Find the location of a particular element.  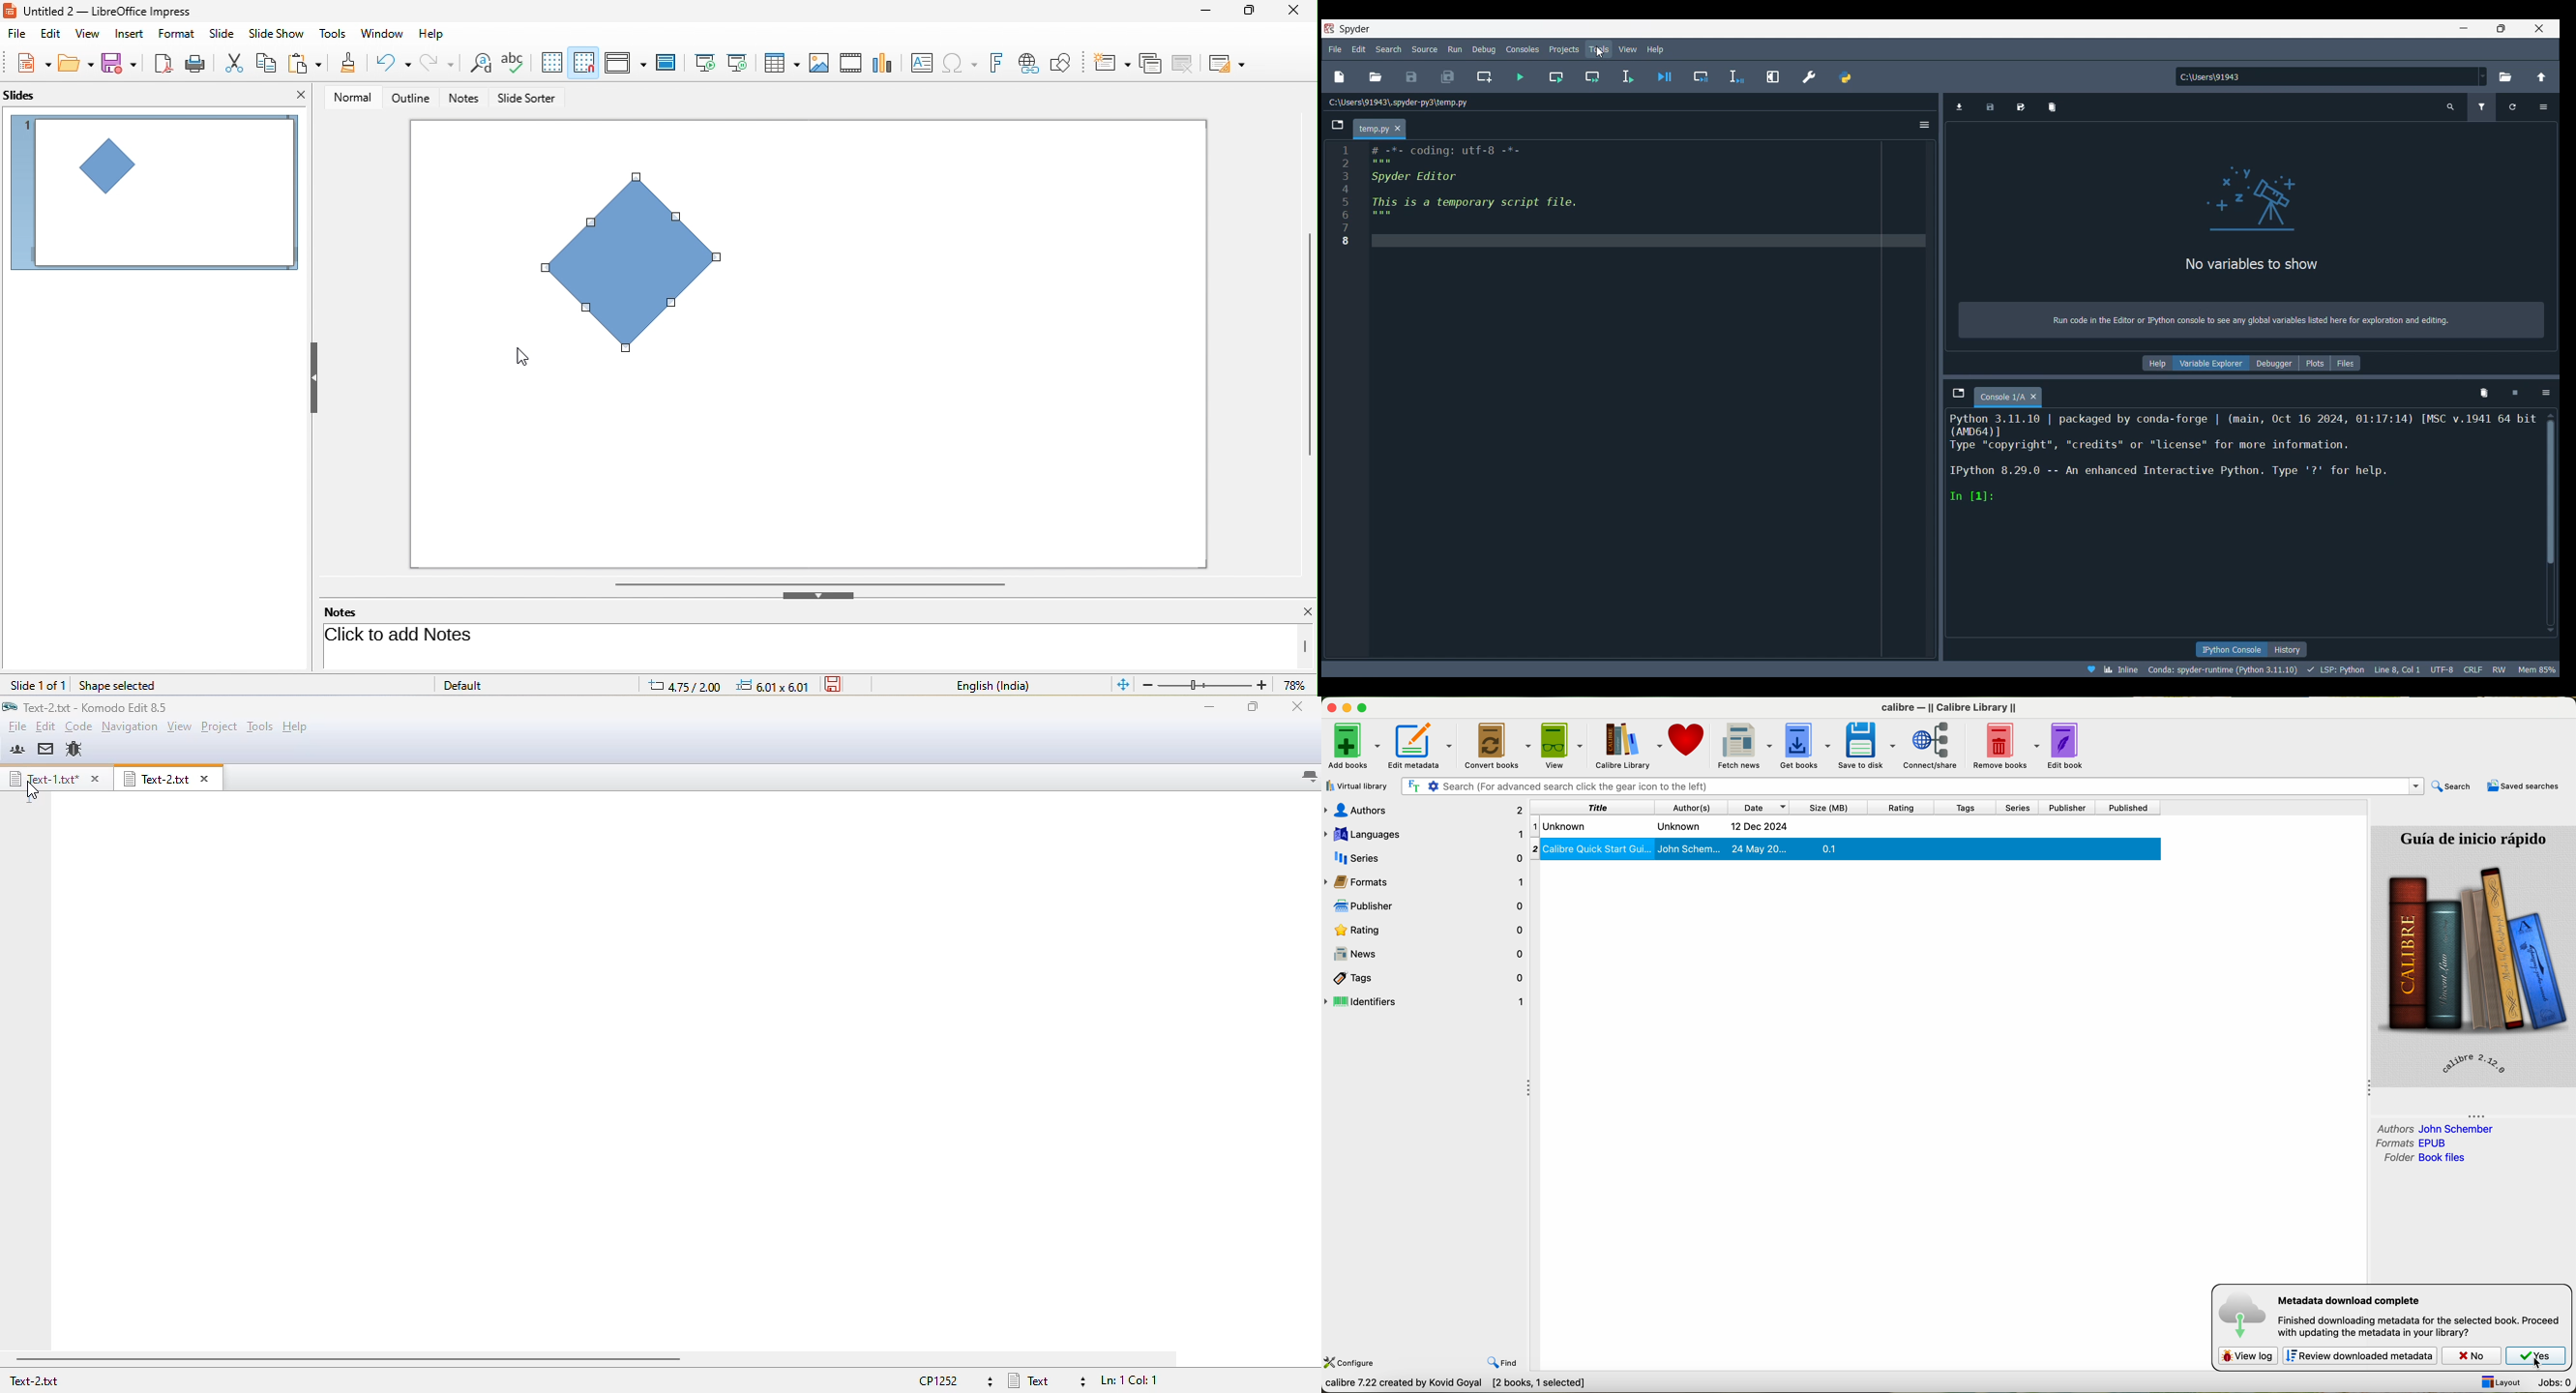

view is located at coordinates (85, 33).